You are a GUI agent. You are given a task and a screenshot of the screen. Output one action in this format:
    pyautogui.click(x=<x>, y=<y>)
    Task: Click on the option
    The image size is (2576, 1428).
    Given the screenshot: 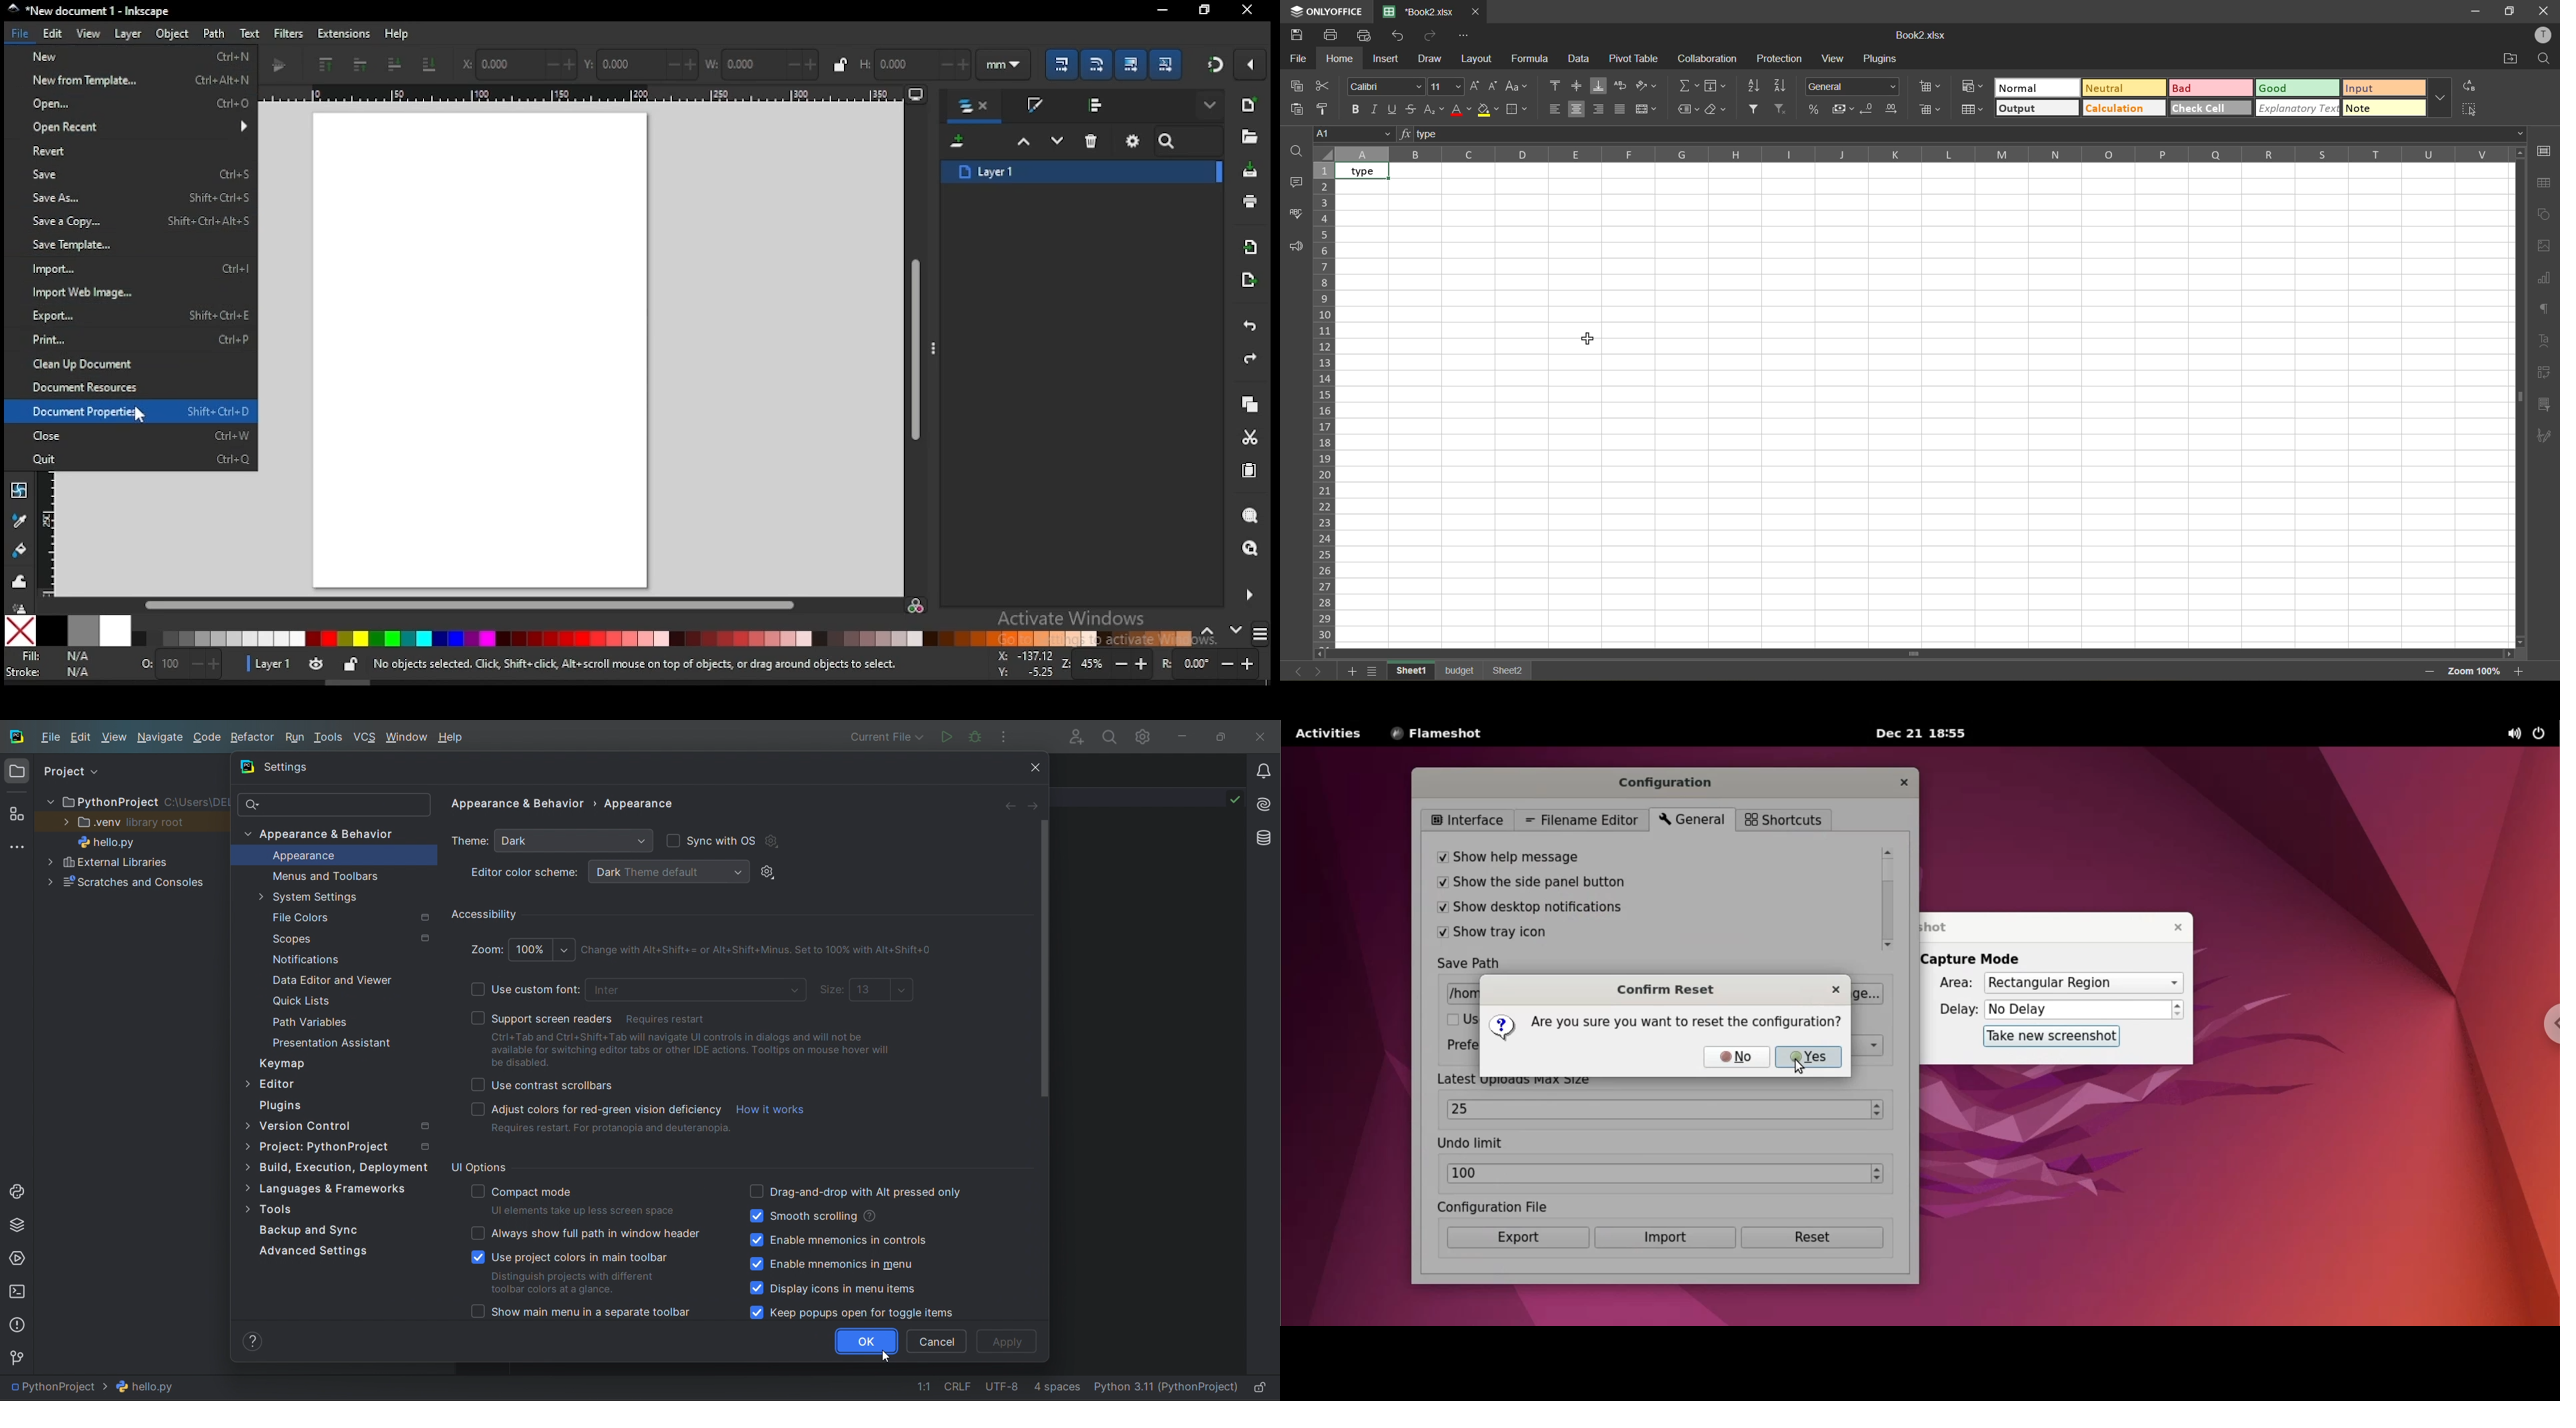 What is the action you would take?
    pyautogui.click(x=660, y=1124)
    